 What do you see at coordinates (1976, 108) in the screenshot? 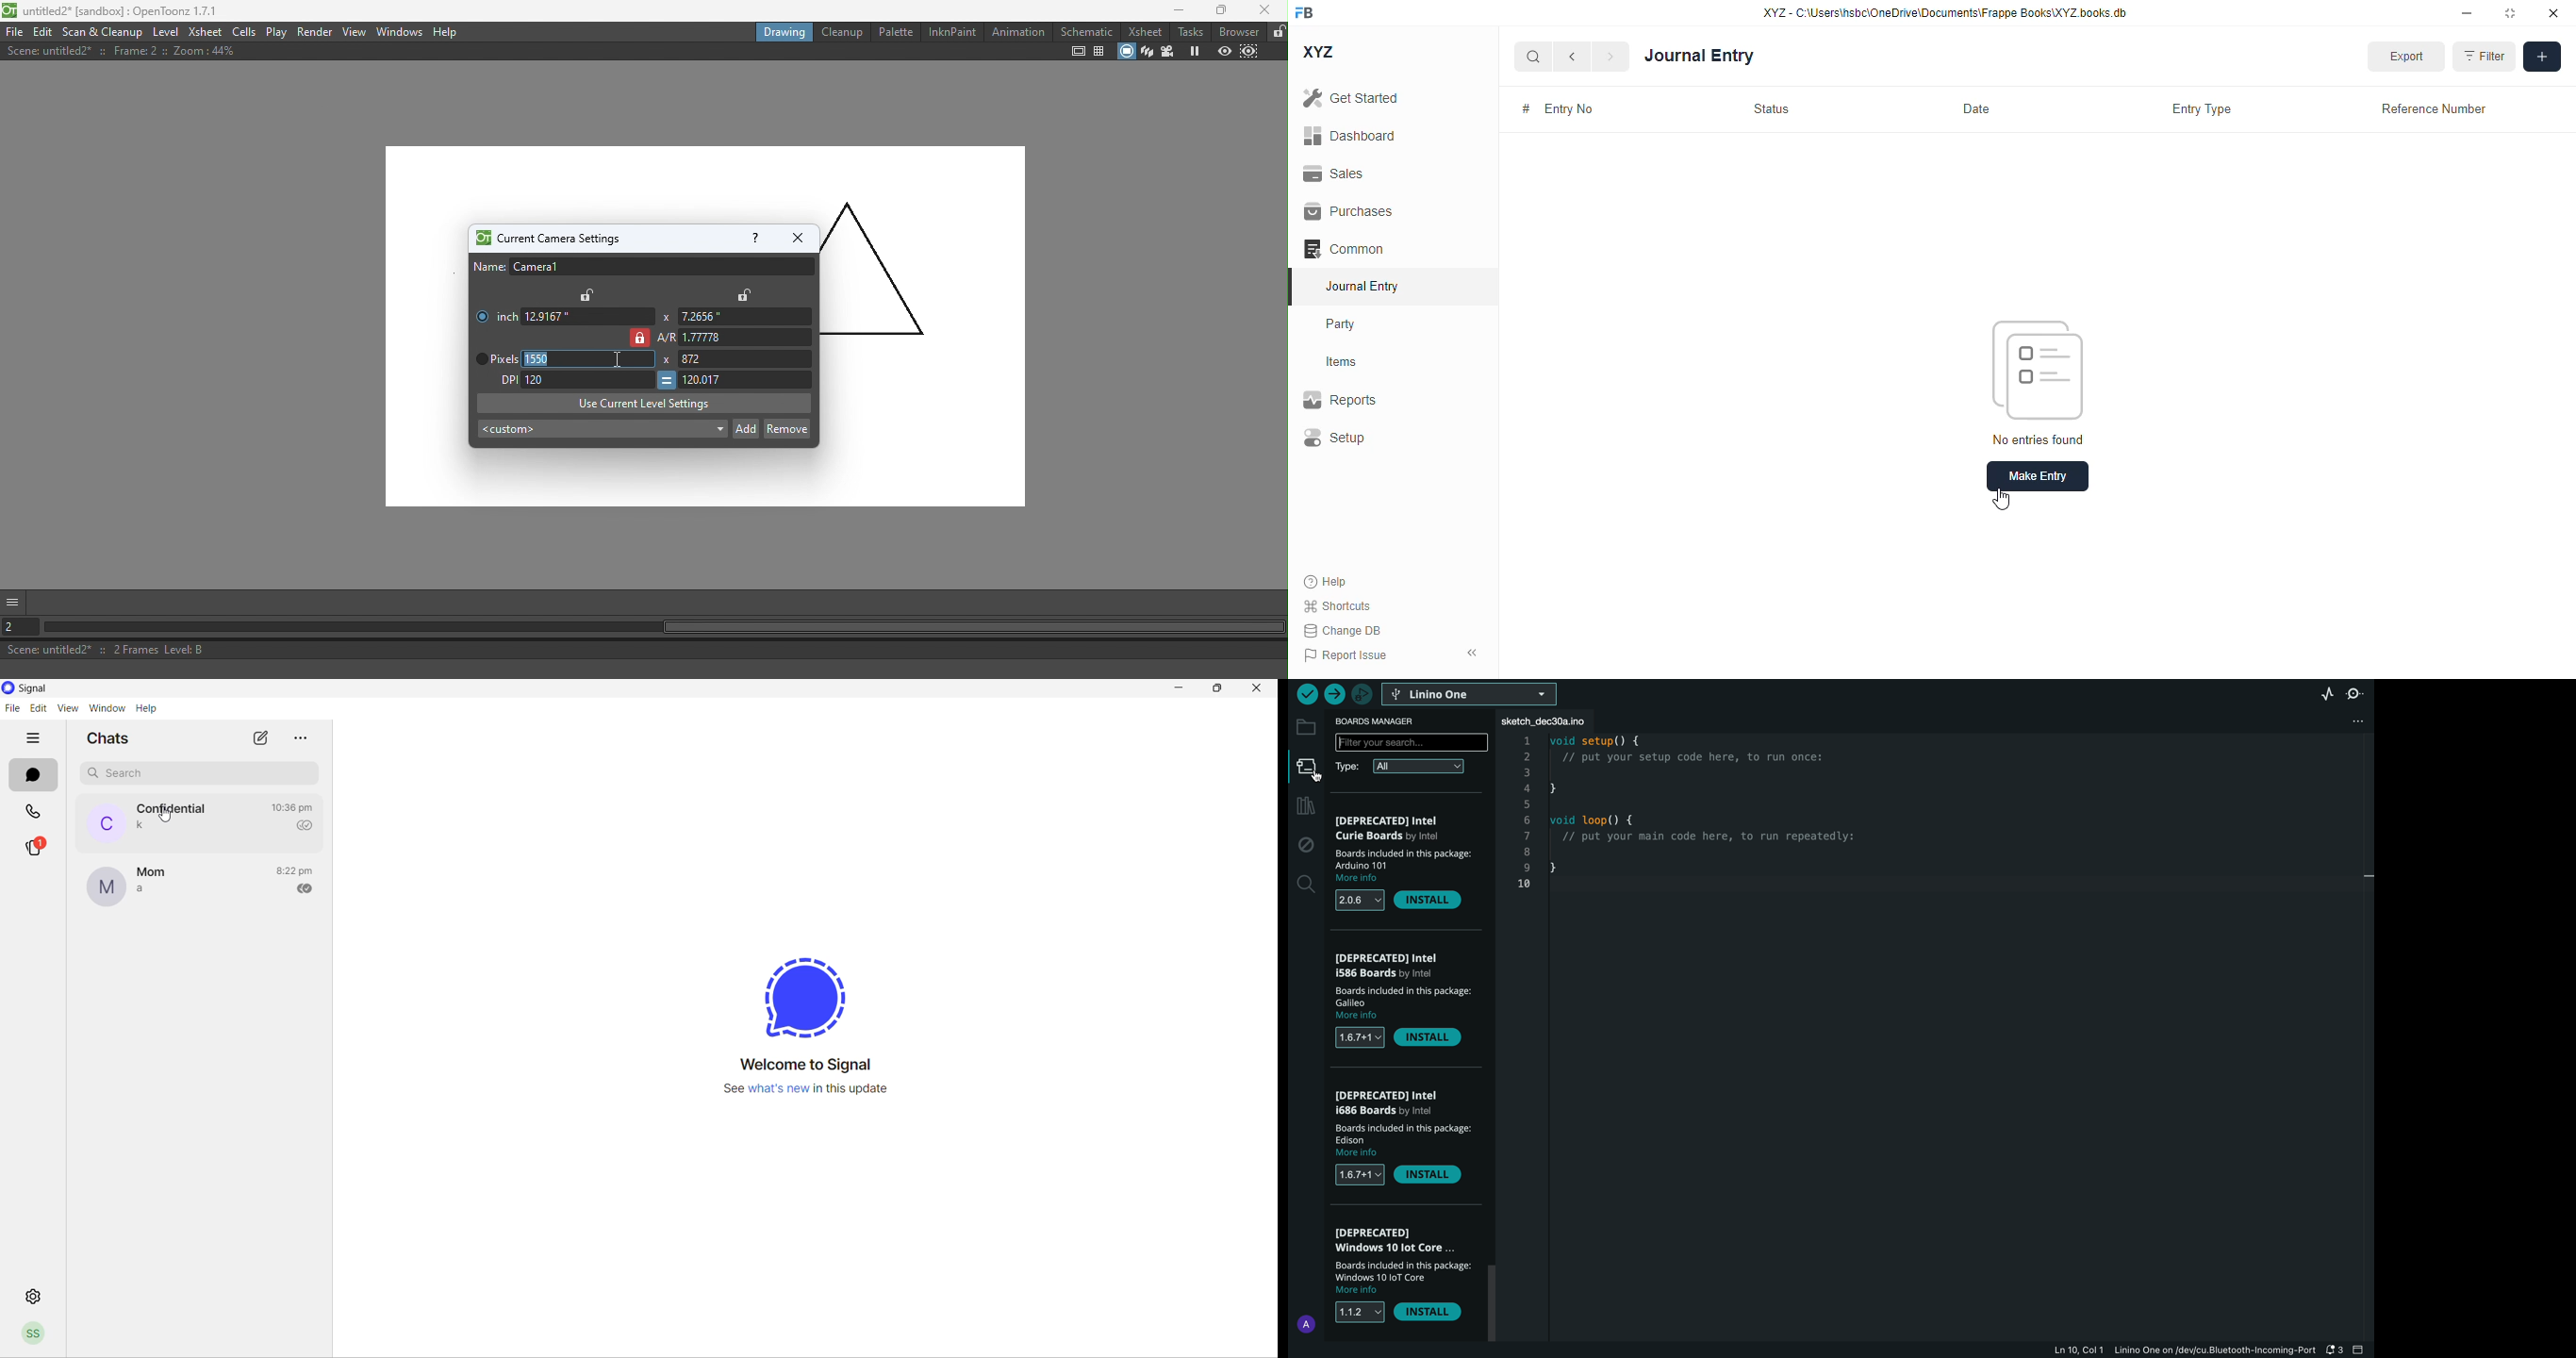
I see `date` at bounding box center [1976, 108].